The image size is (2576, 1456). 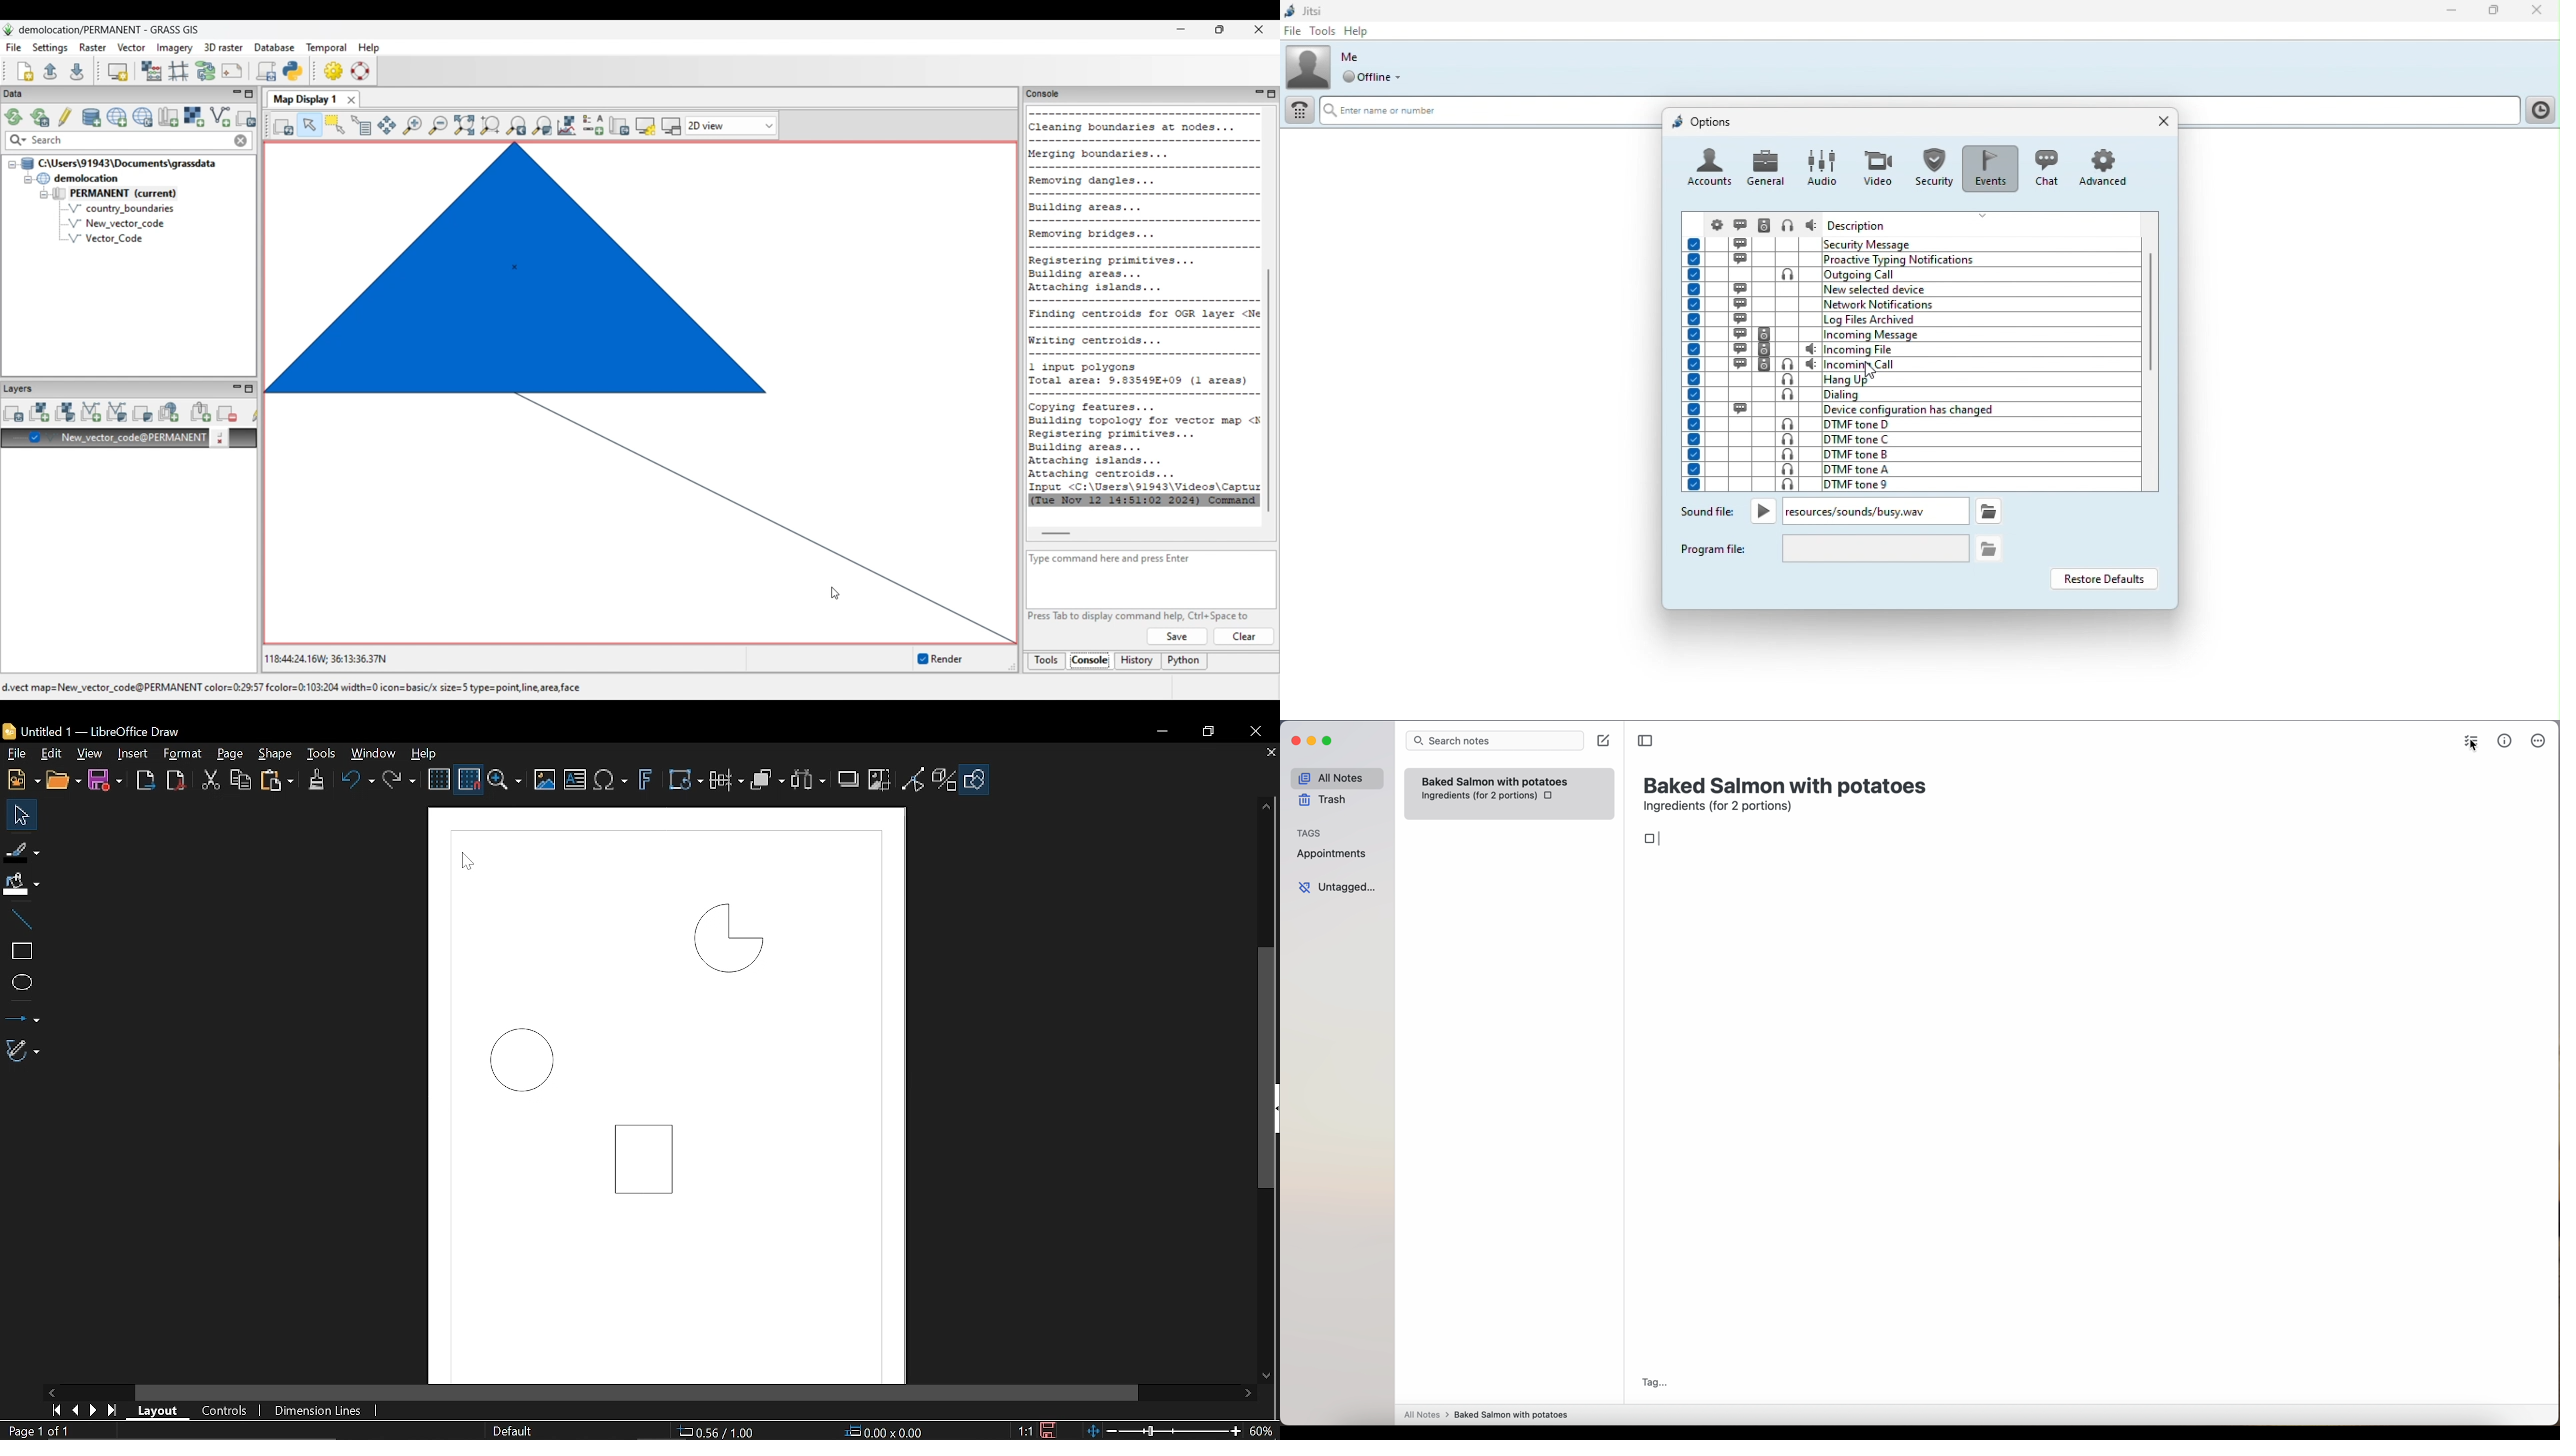 What do you see at coordinates (721, 1433) in the screenshot?
I see `0.56/1.00 (cursor location0` at bounding box center [721, 1433].